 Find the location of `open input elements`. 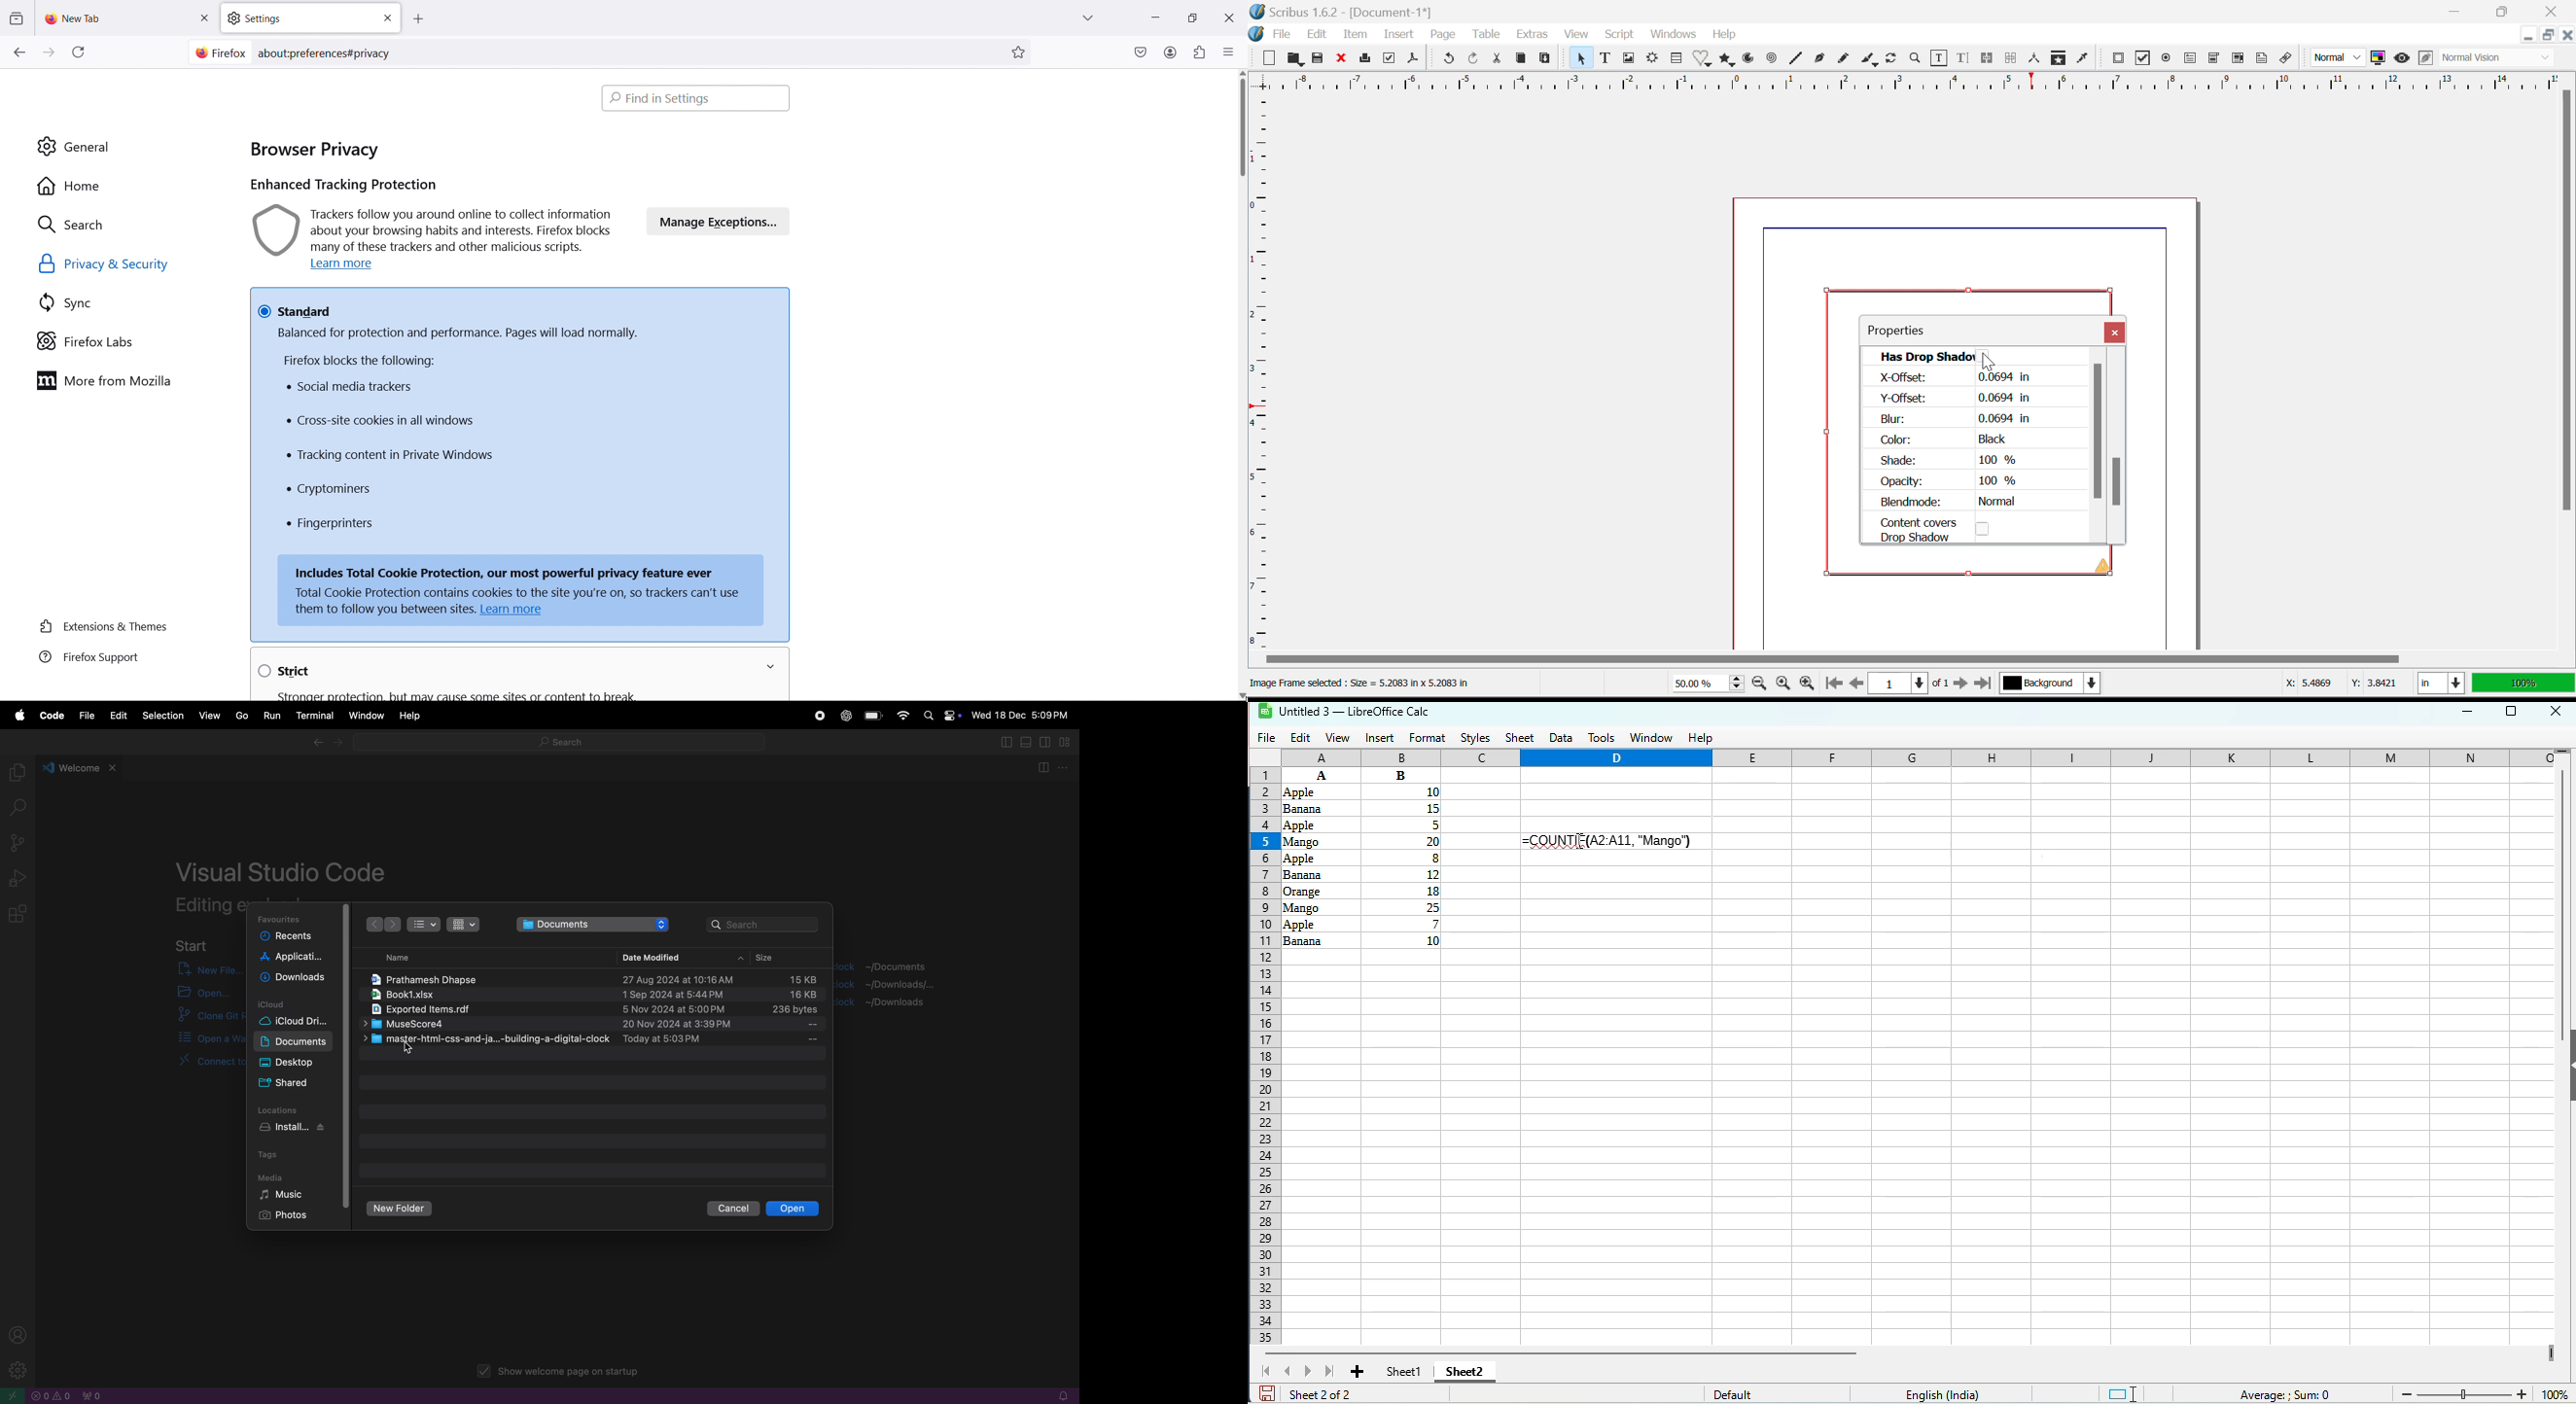

open input elements is located at coordinates (200, 993).